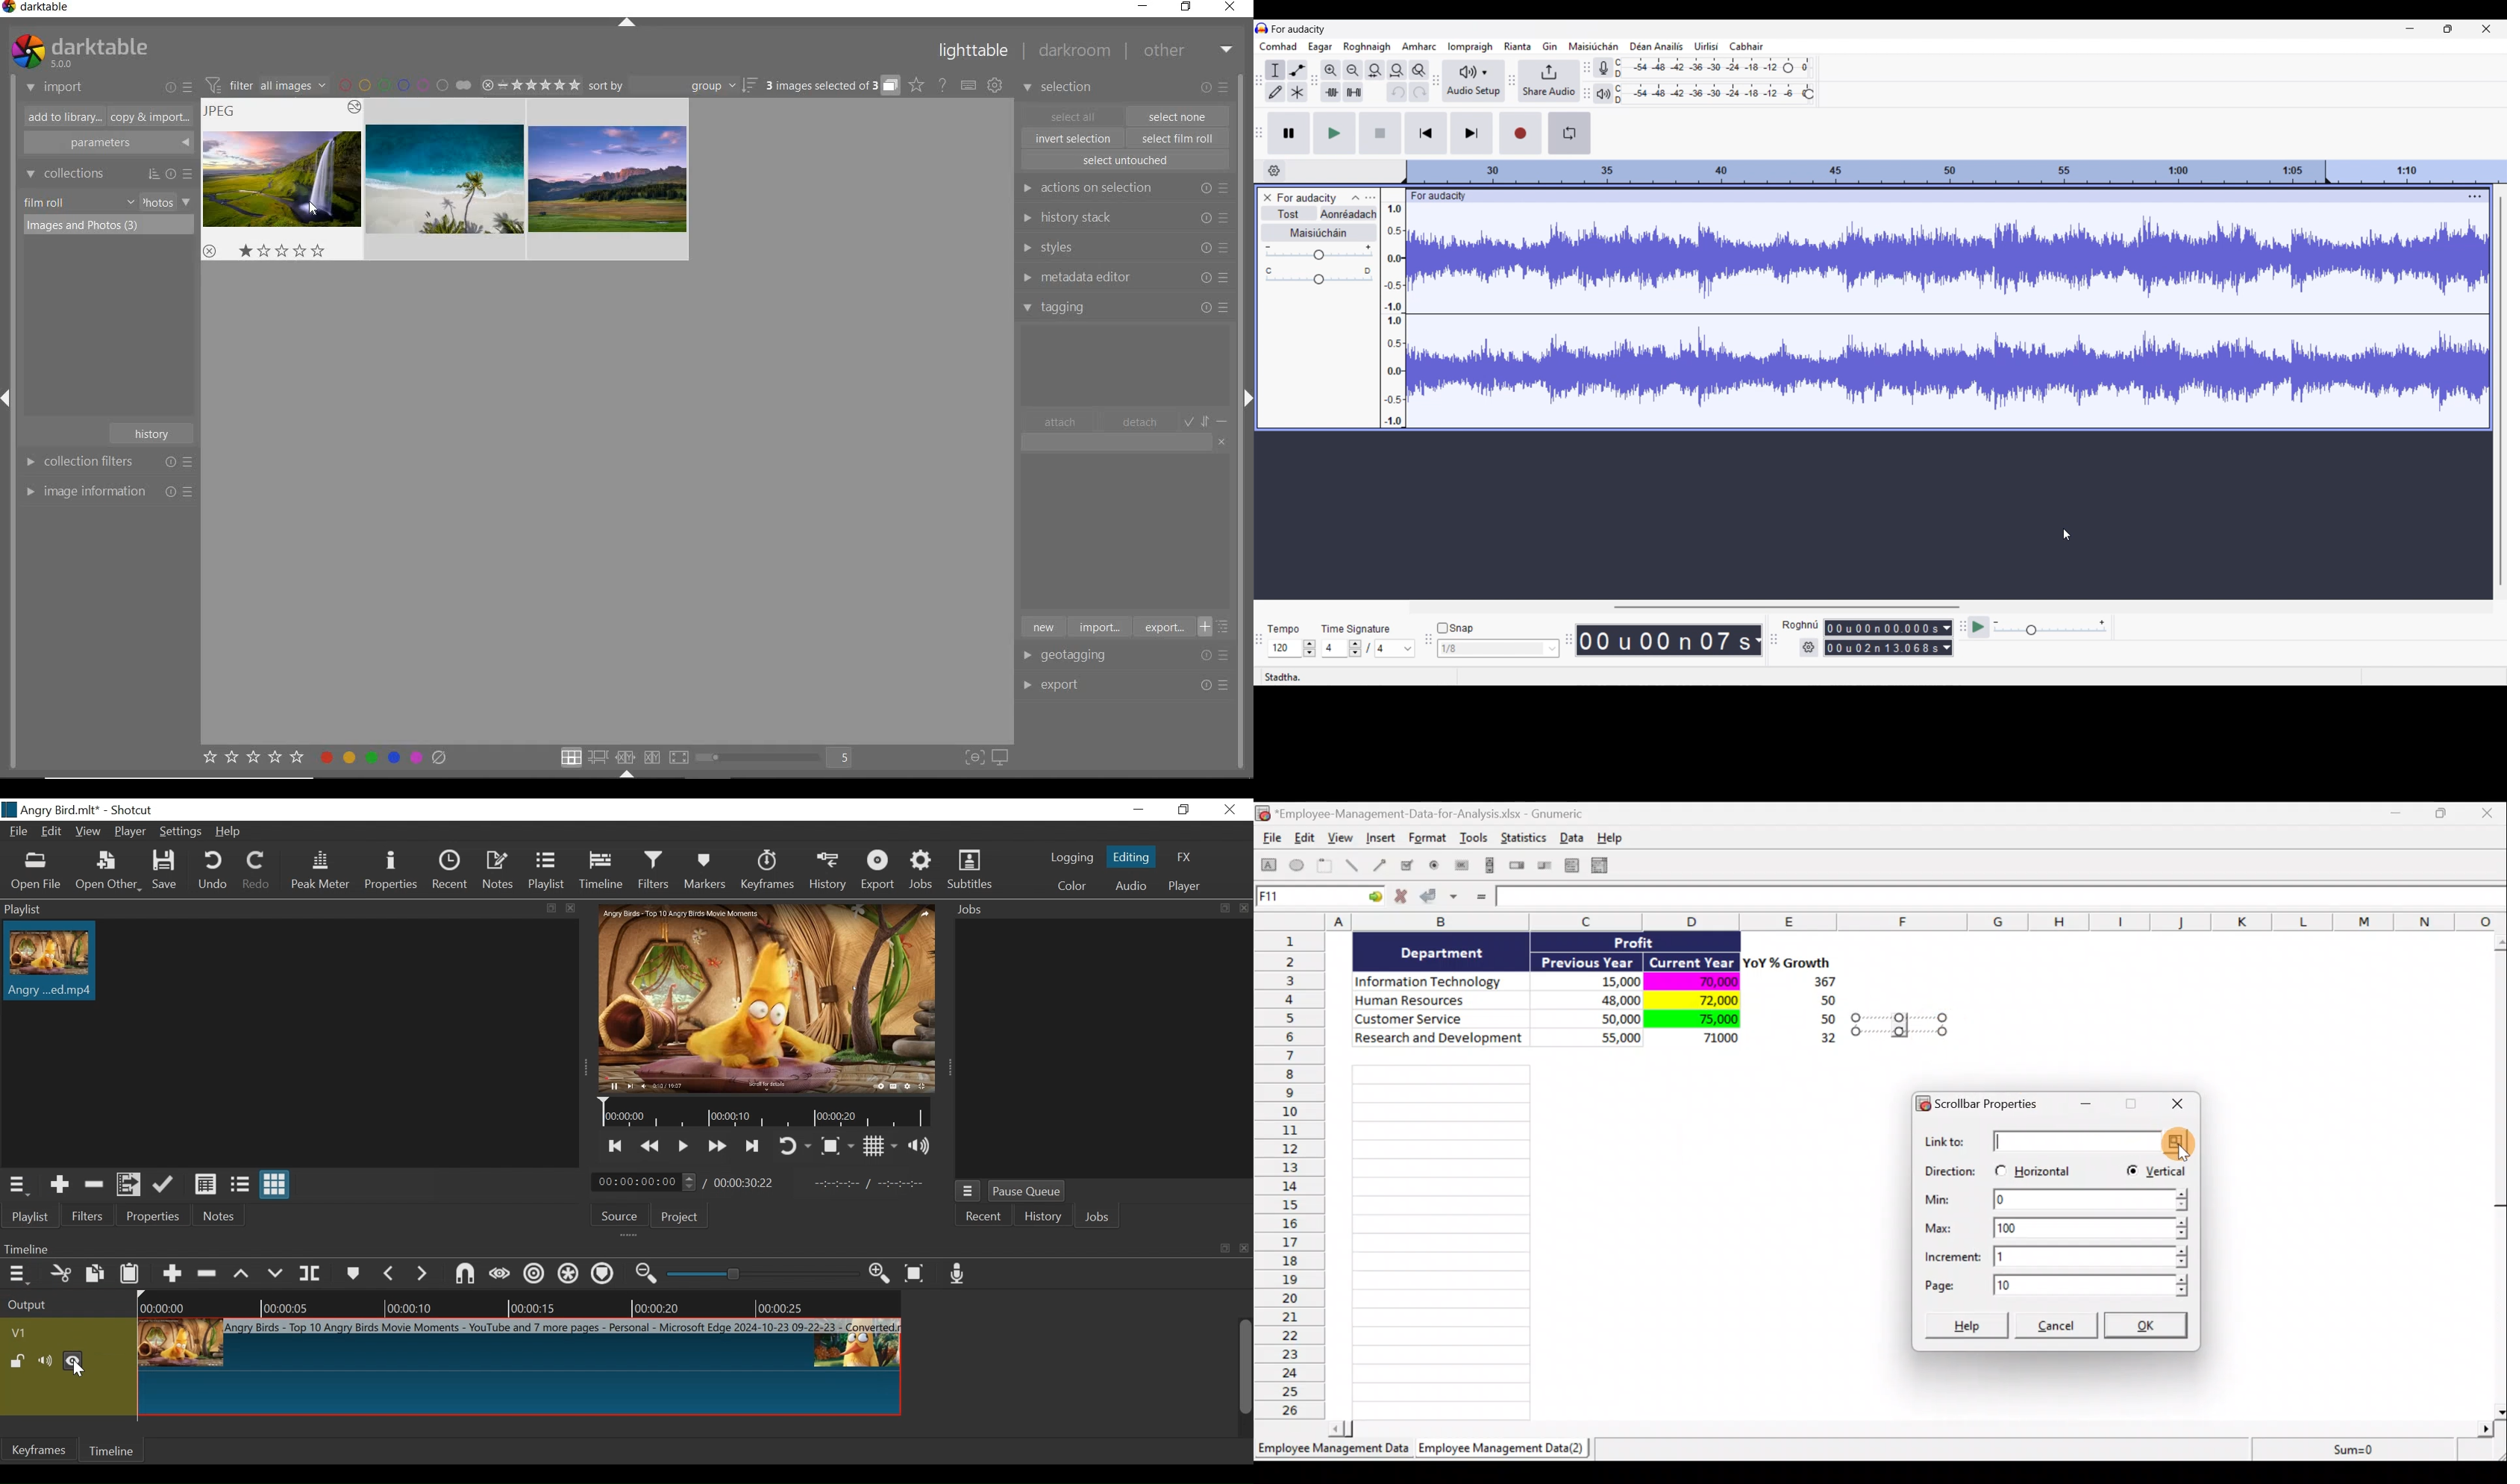 This screenshot has height=1484, width=2520. I want to click on Redo, so click(1419, 91).